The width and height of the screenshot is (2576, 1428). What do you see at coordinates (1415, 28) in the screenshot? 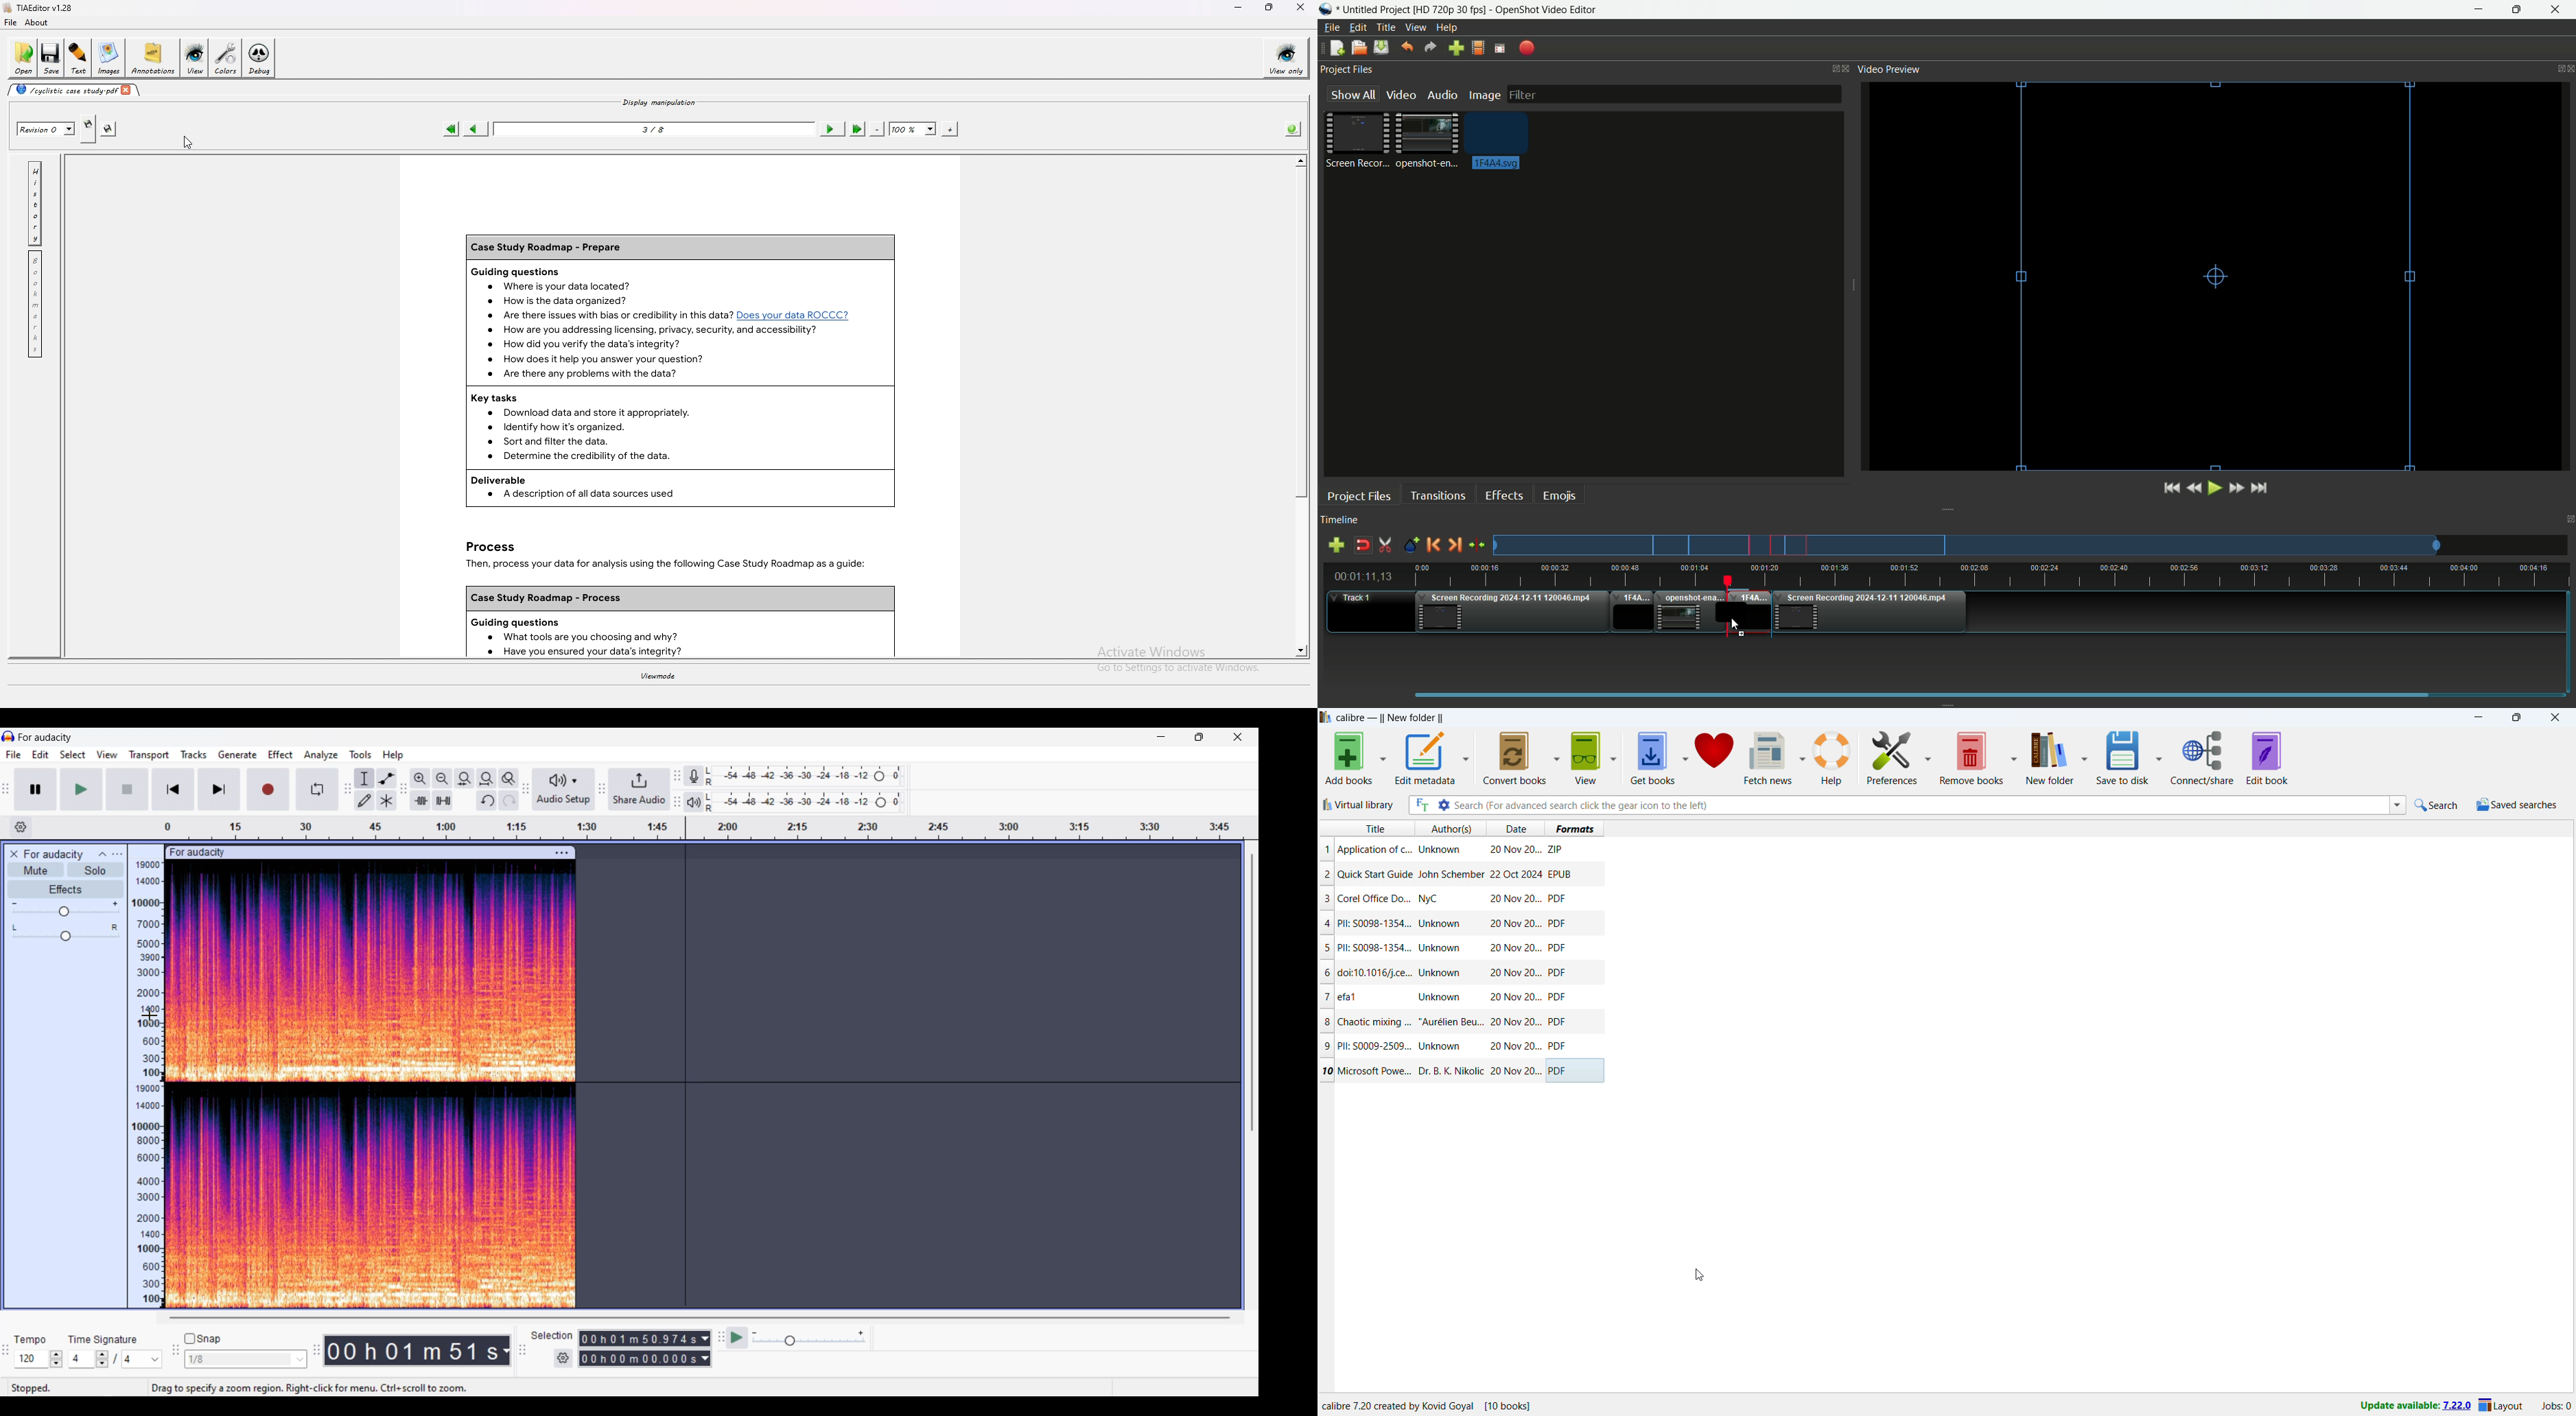
I see `View menu` at bounding box center [1415, 28].